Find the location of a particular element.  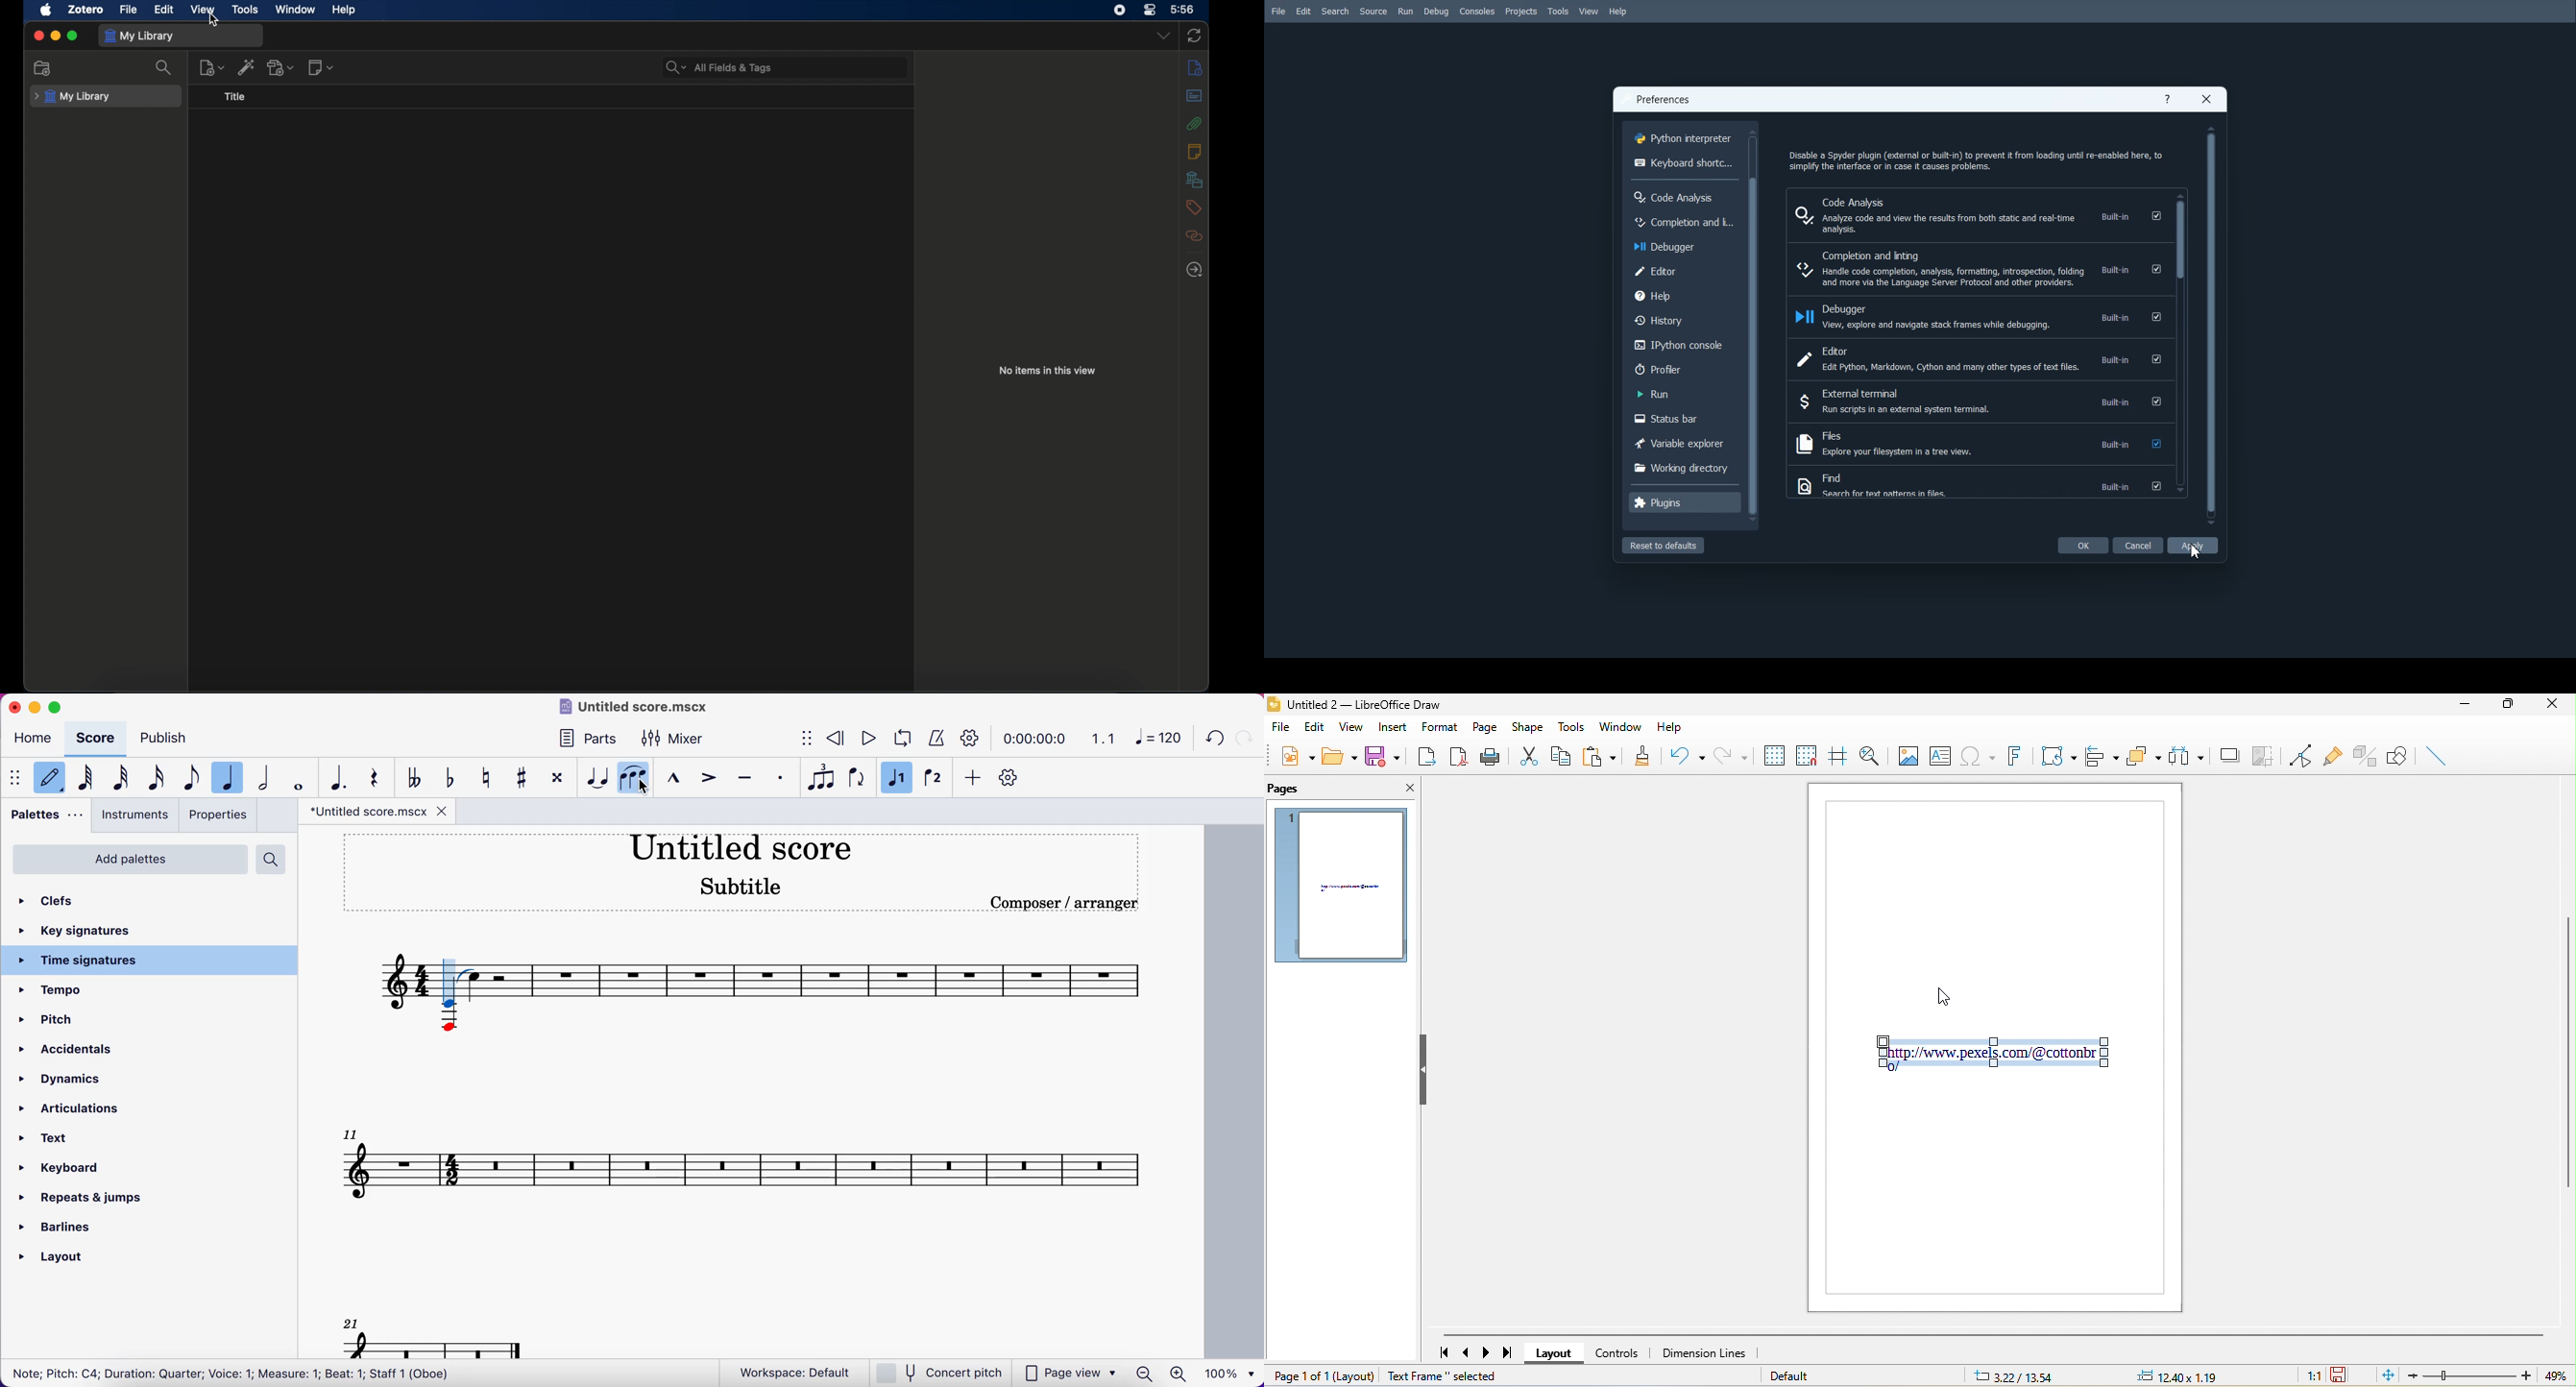

add is located at coordinates (973, 781).